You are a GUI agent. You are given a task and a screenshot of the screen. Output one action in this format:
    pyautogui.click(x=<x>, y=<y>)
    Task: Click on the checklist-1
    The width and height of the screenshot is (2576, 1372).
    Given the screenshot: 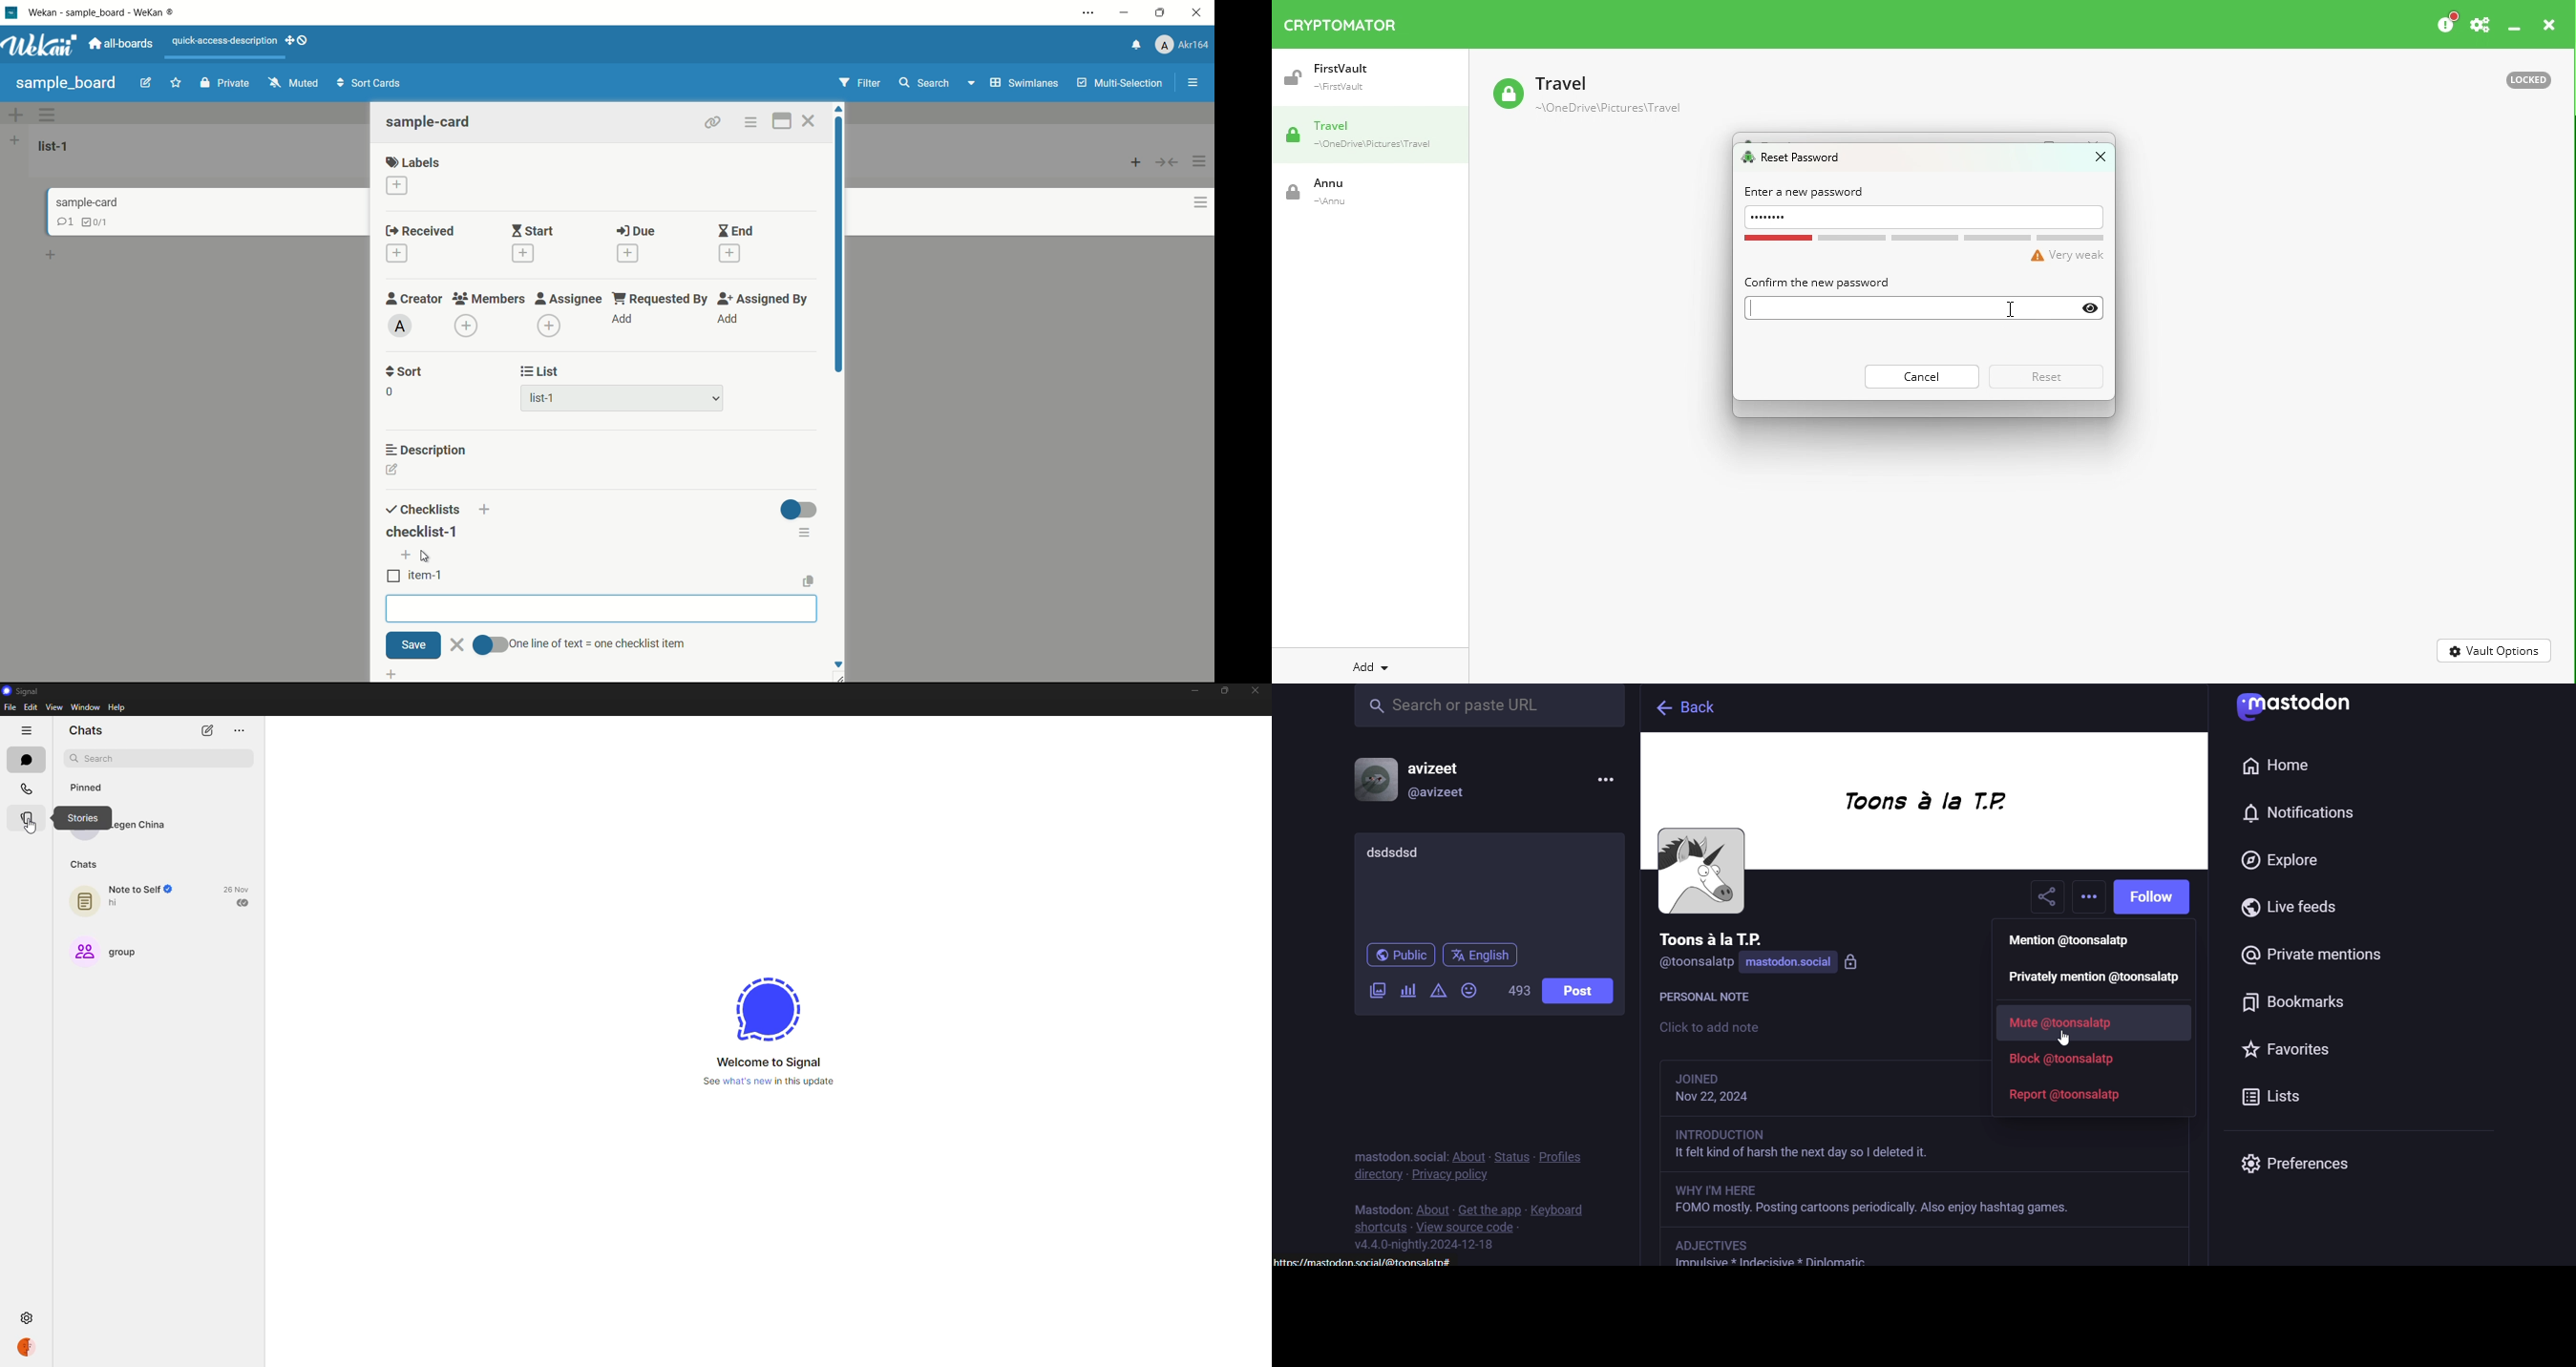 What is the action you would take?
    pyautogui.click(x=428, y=535)
    